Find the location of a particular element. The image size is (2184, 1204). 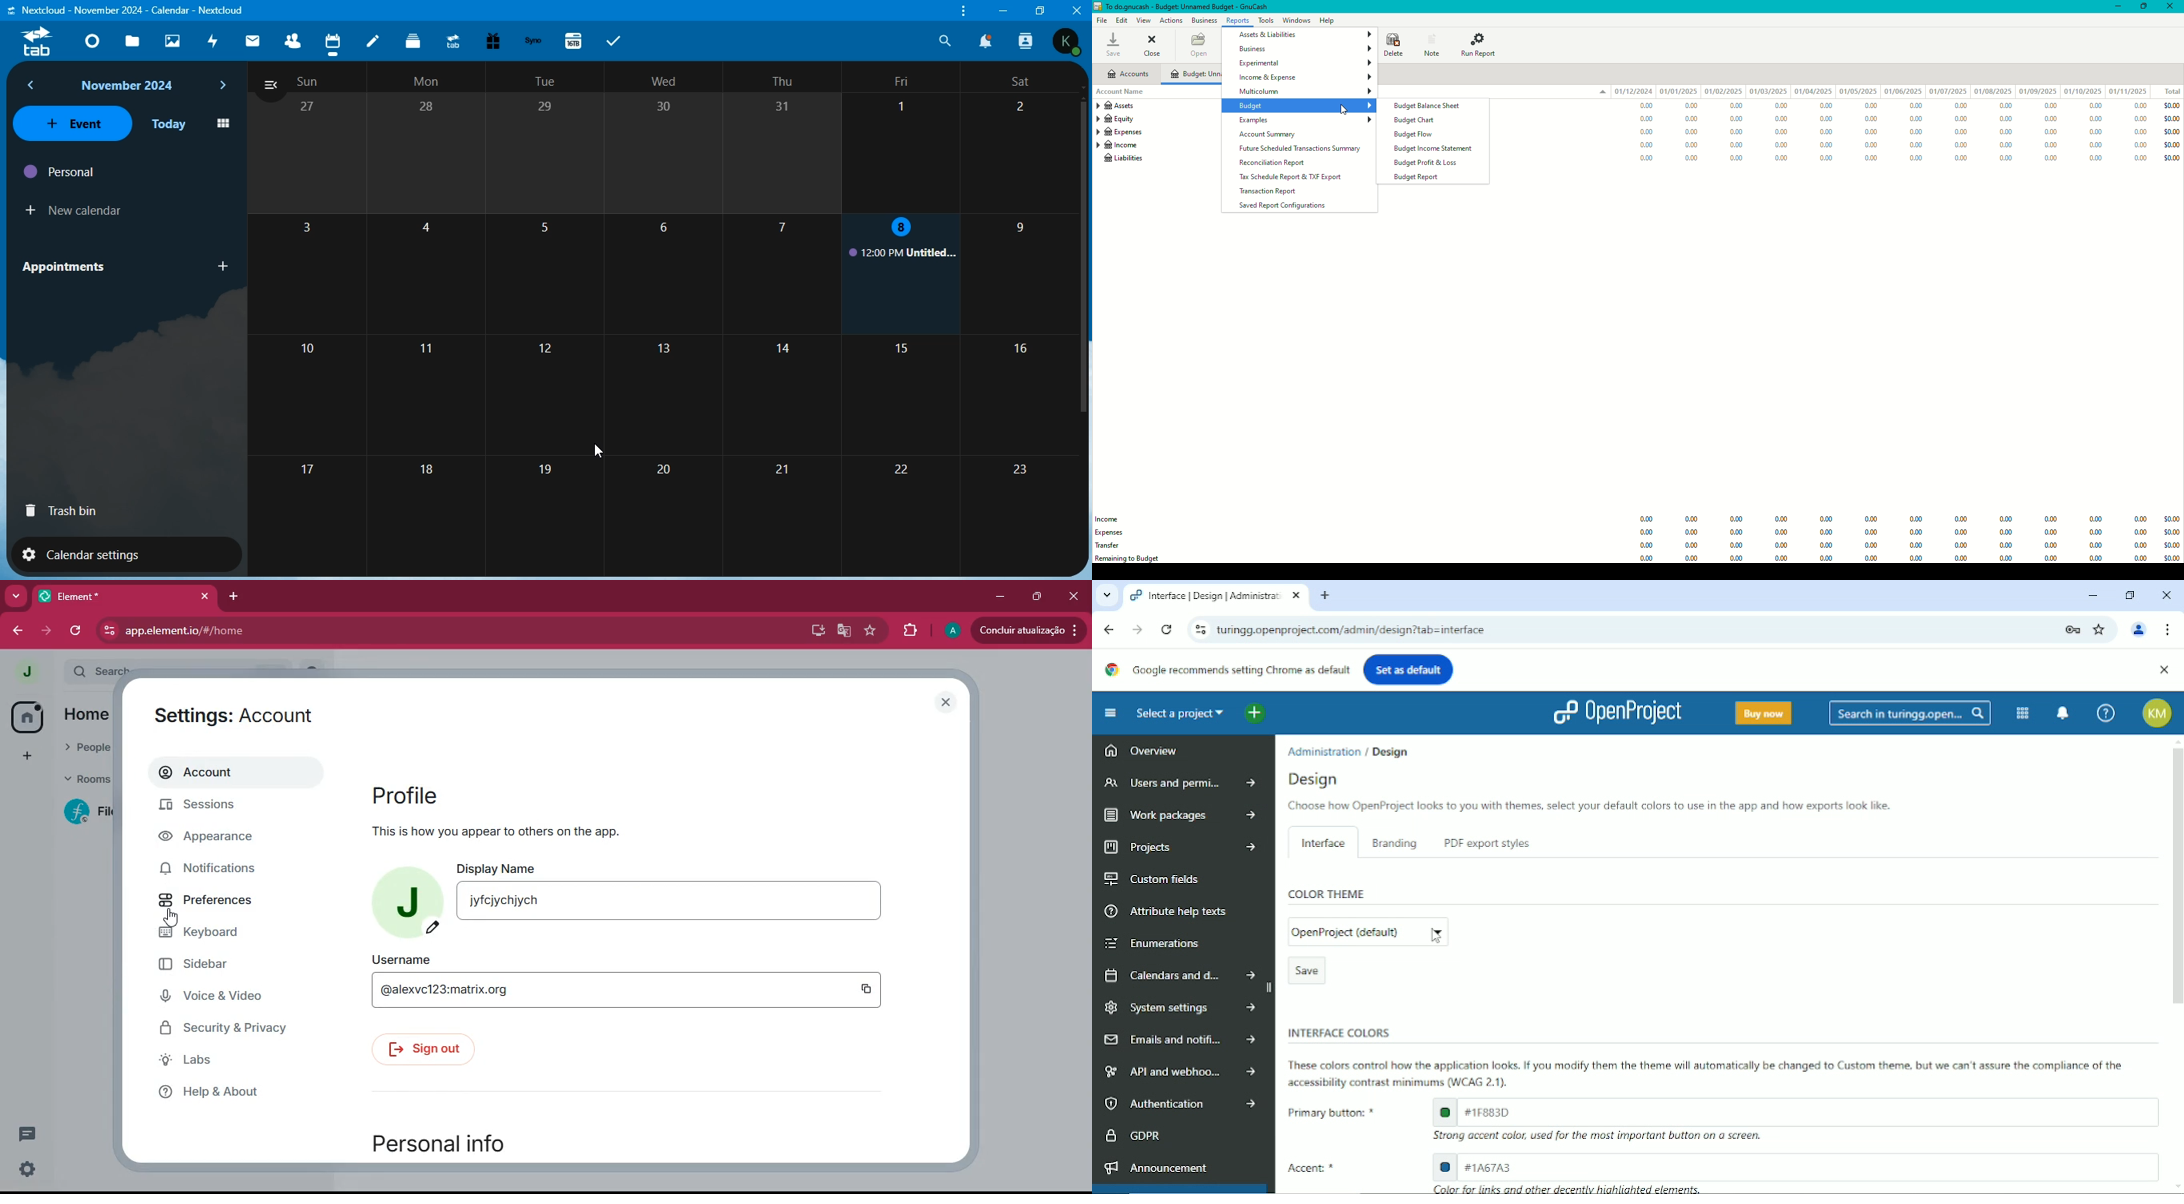

0.00 is located at coordinates (1736, 519).